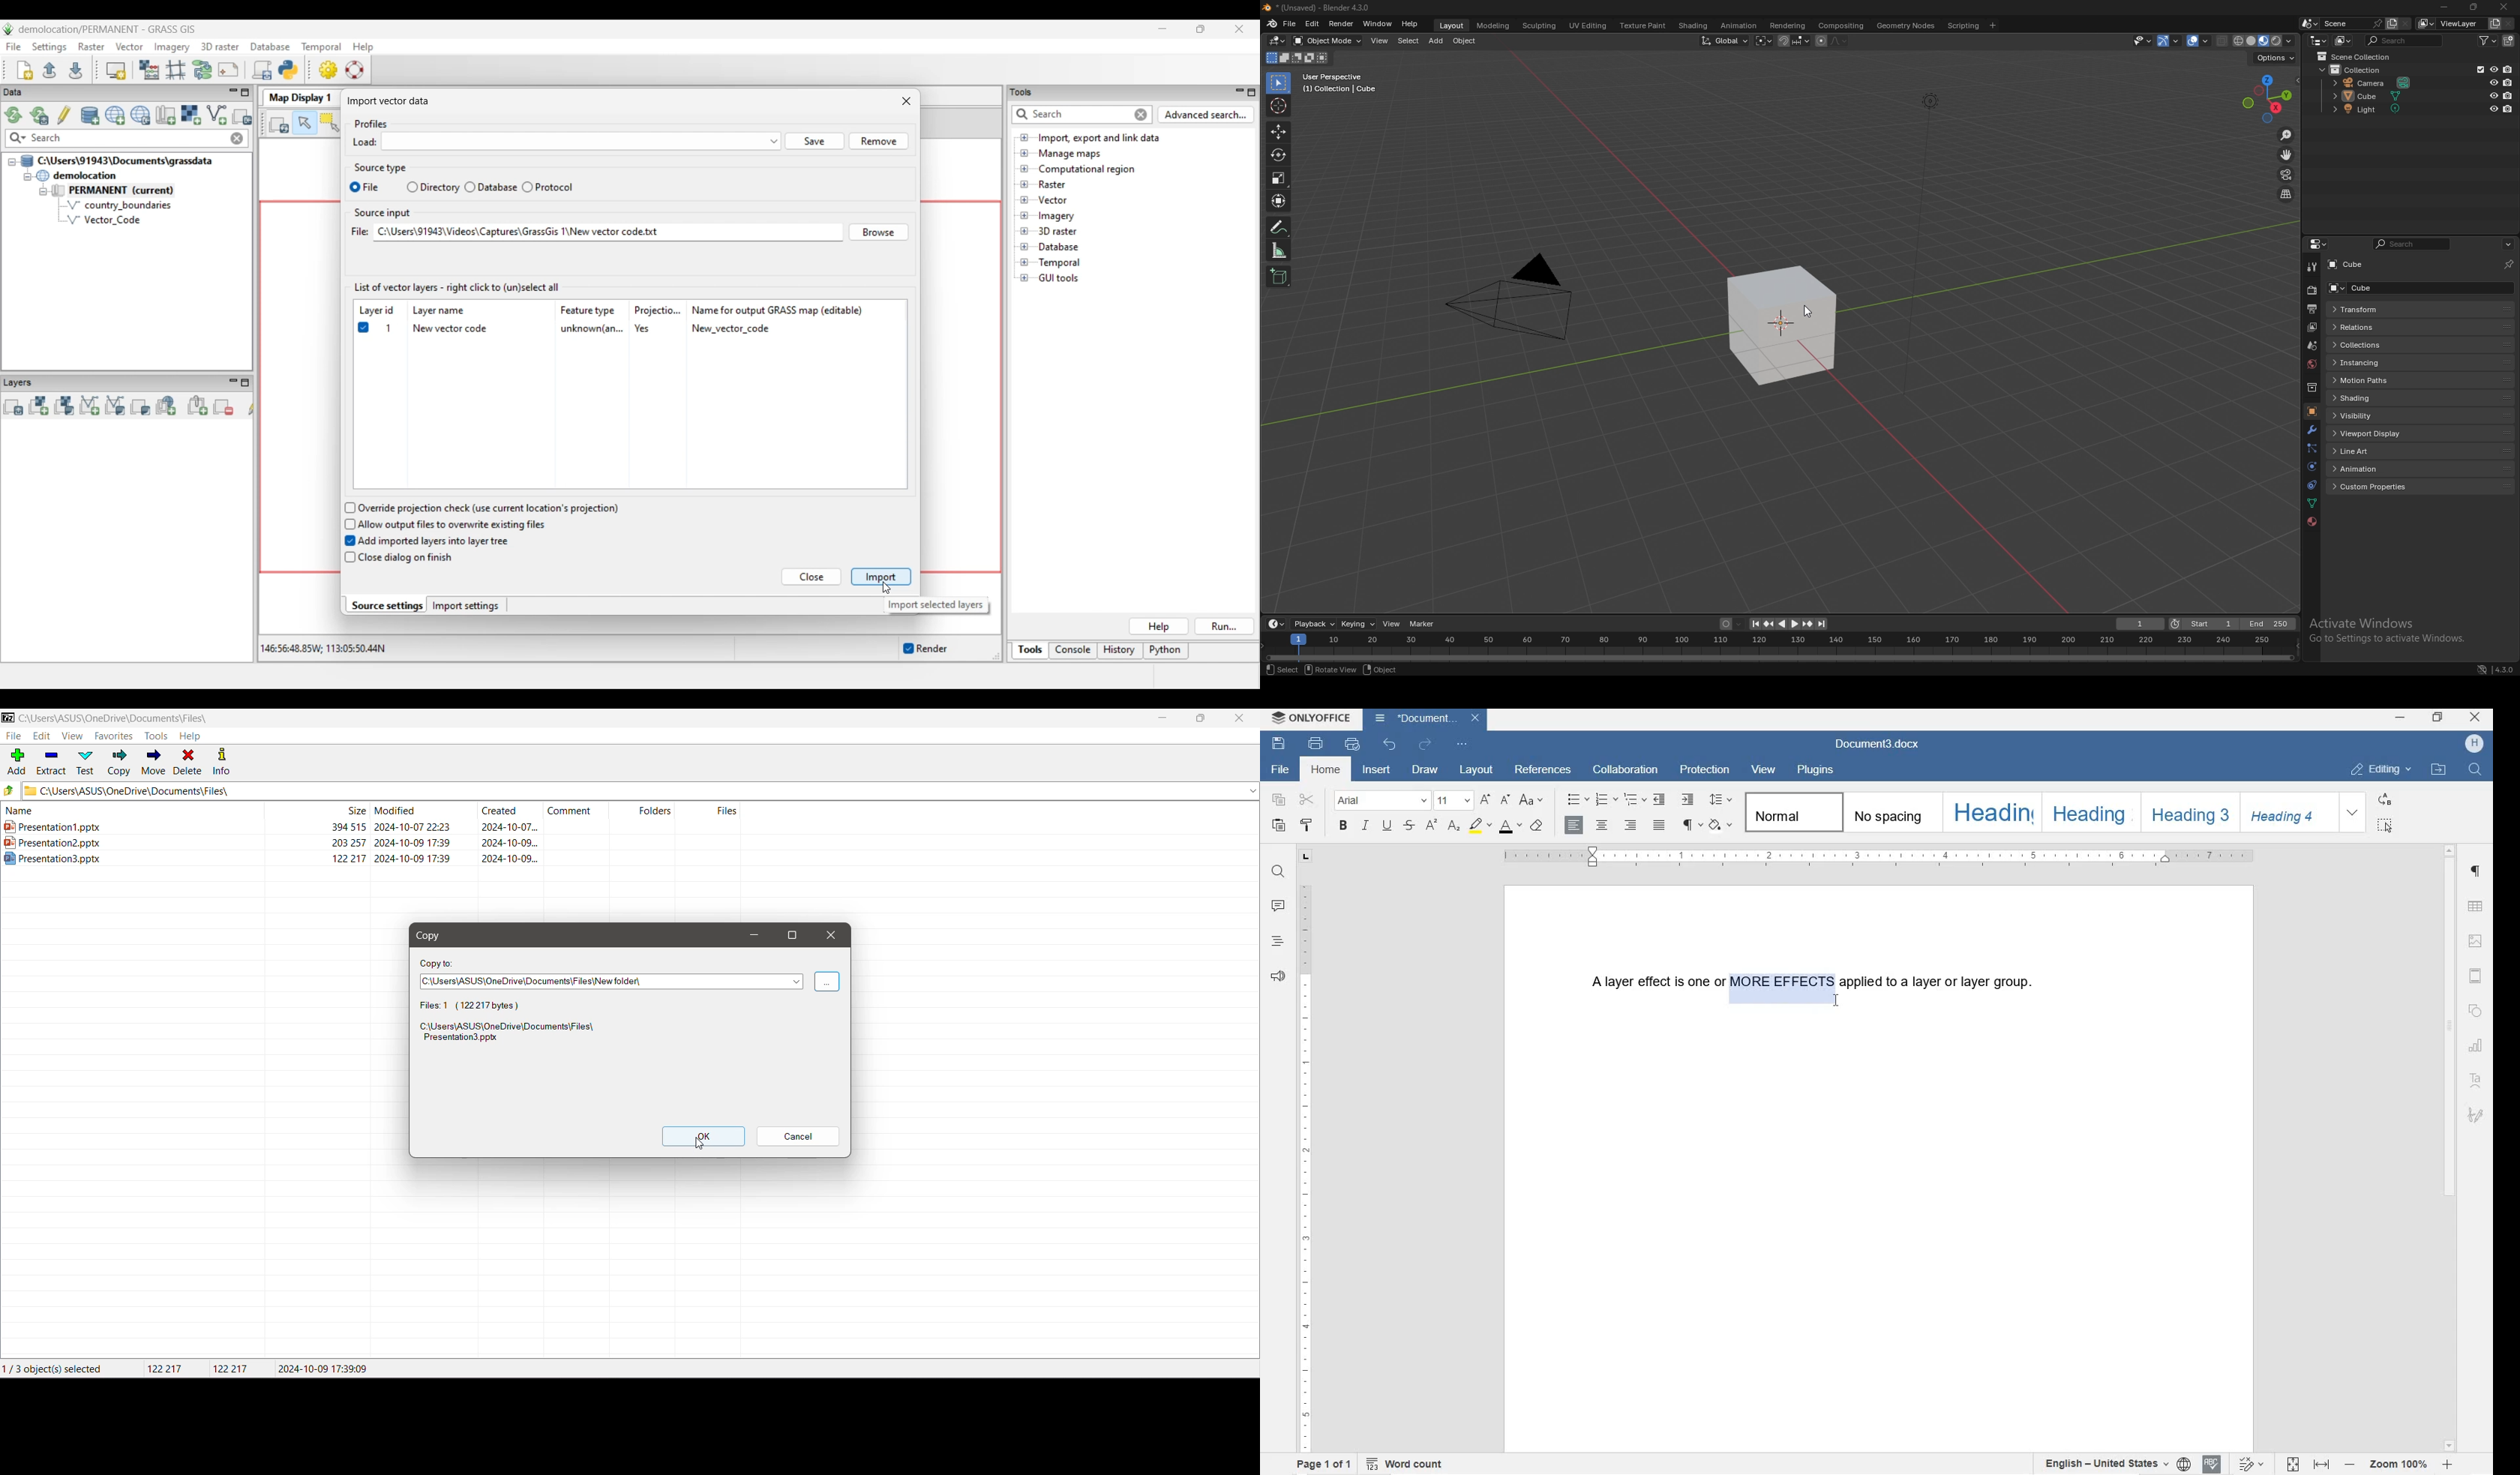 The height and width of the screenshot is (1484, 2520). Describe the element at coordinates (1454, 826) in the screenshot. I see `SUBSCRIPT` at that location.